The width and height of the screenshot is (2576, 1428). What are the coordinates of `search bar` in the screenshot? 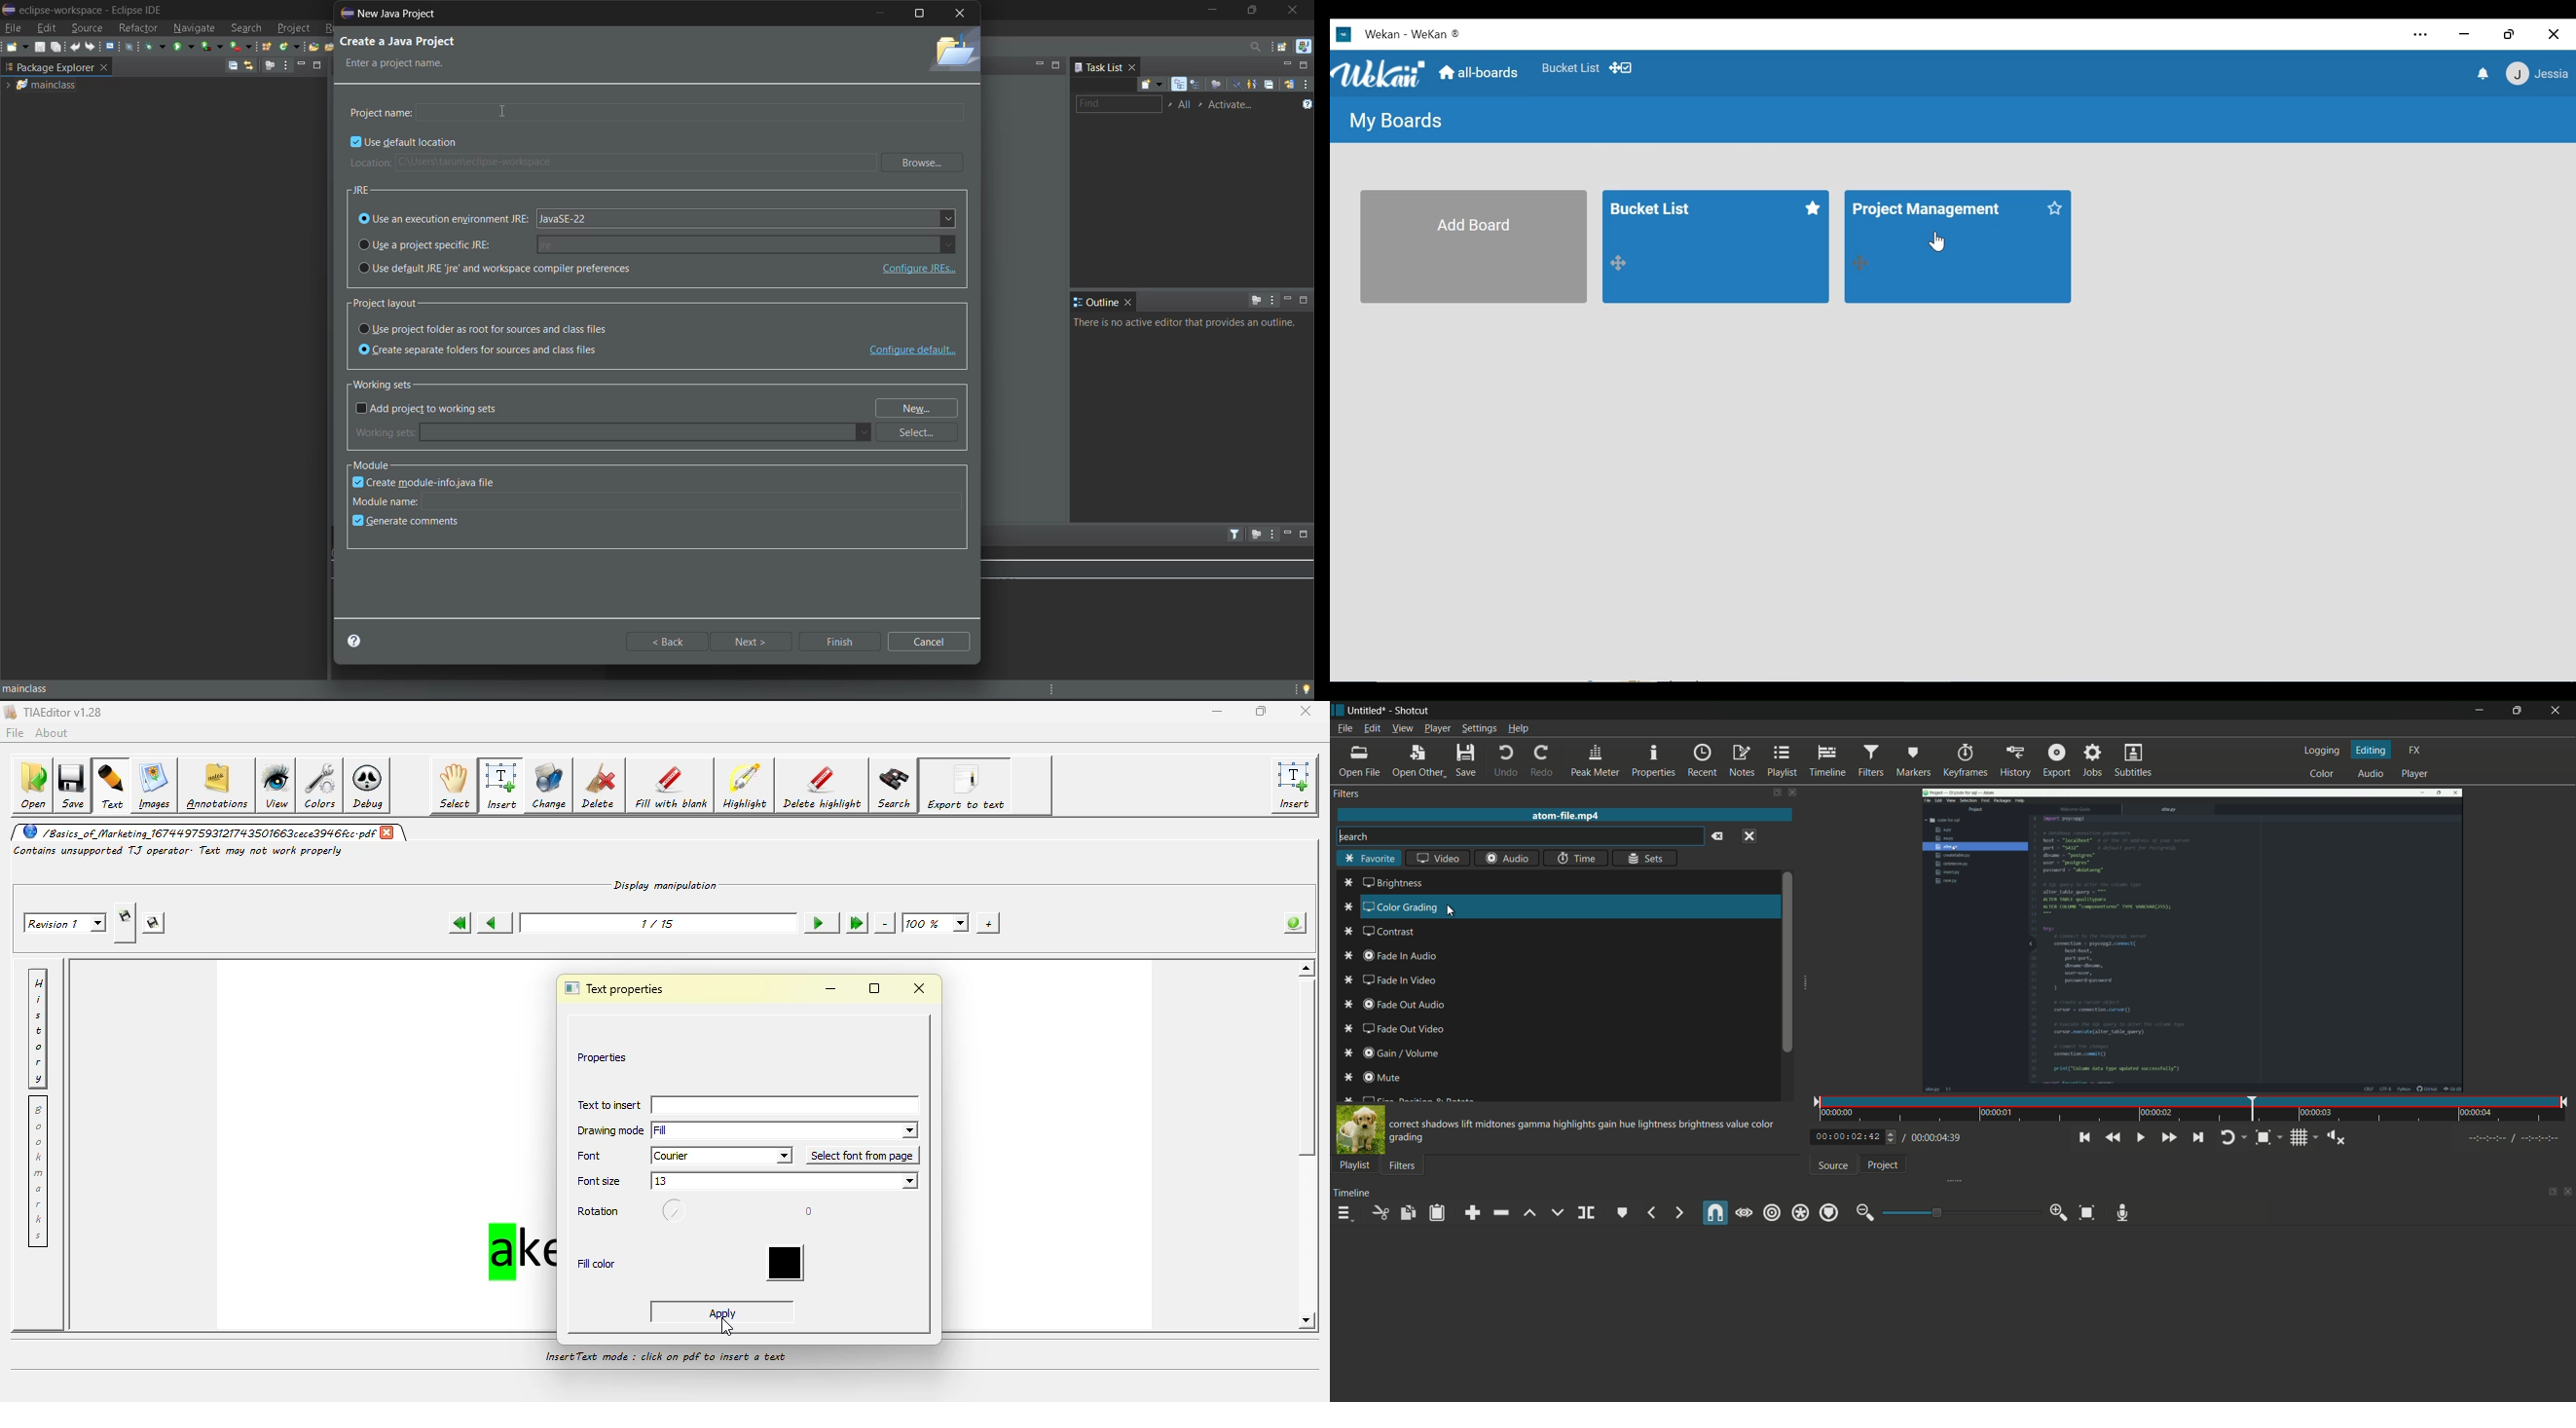 It's located at (1520, 836).